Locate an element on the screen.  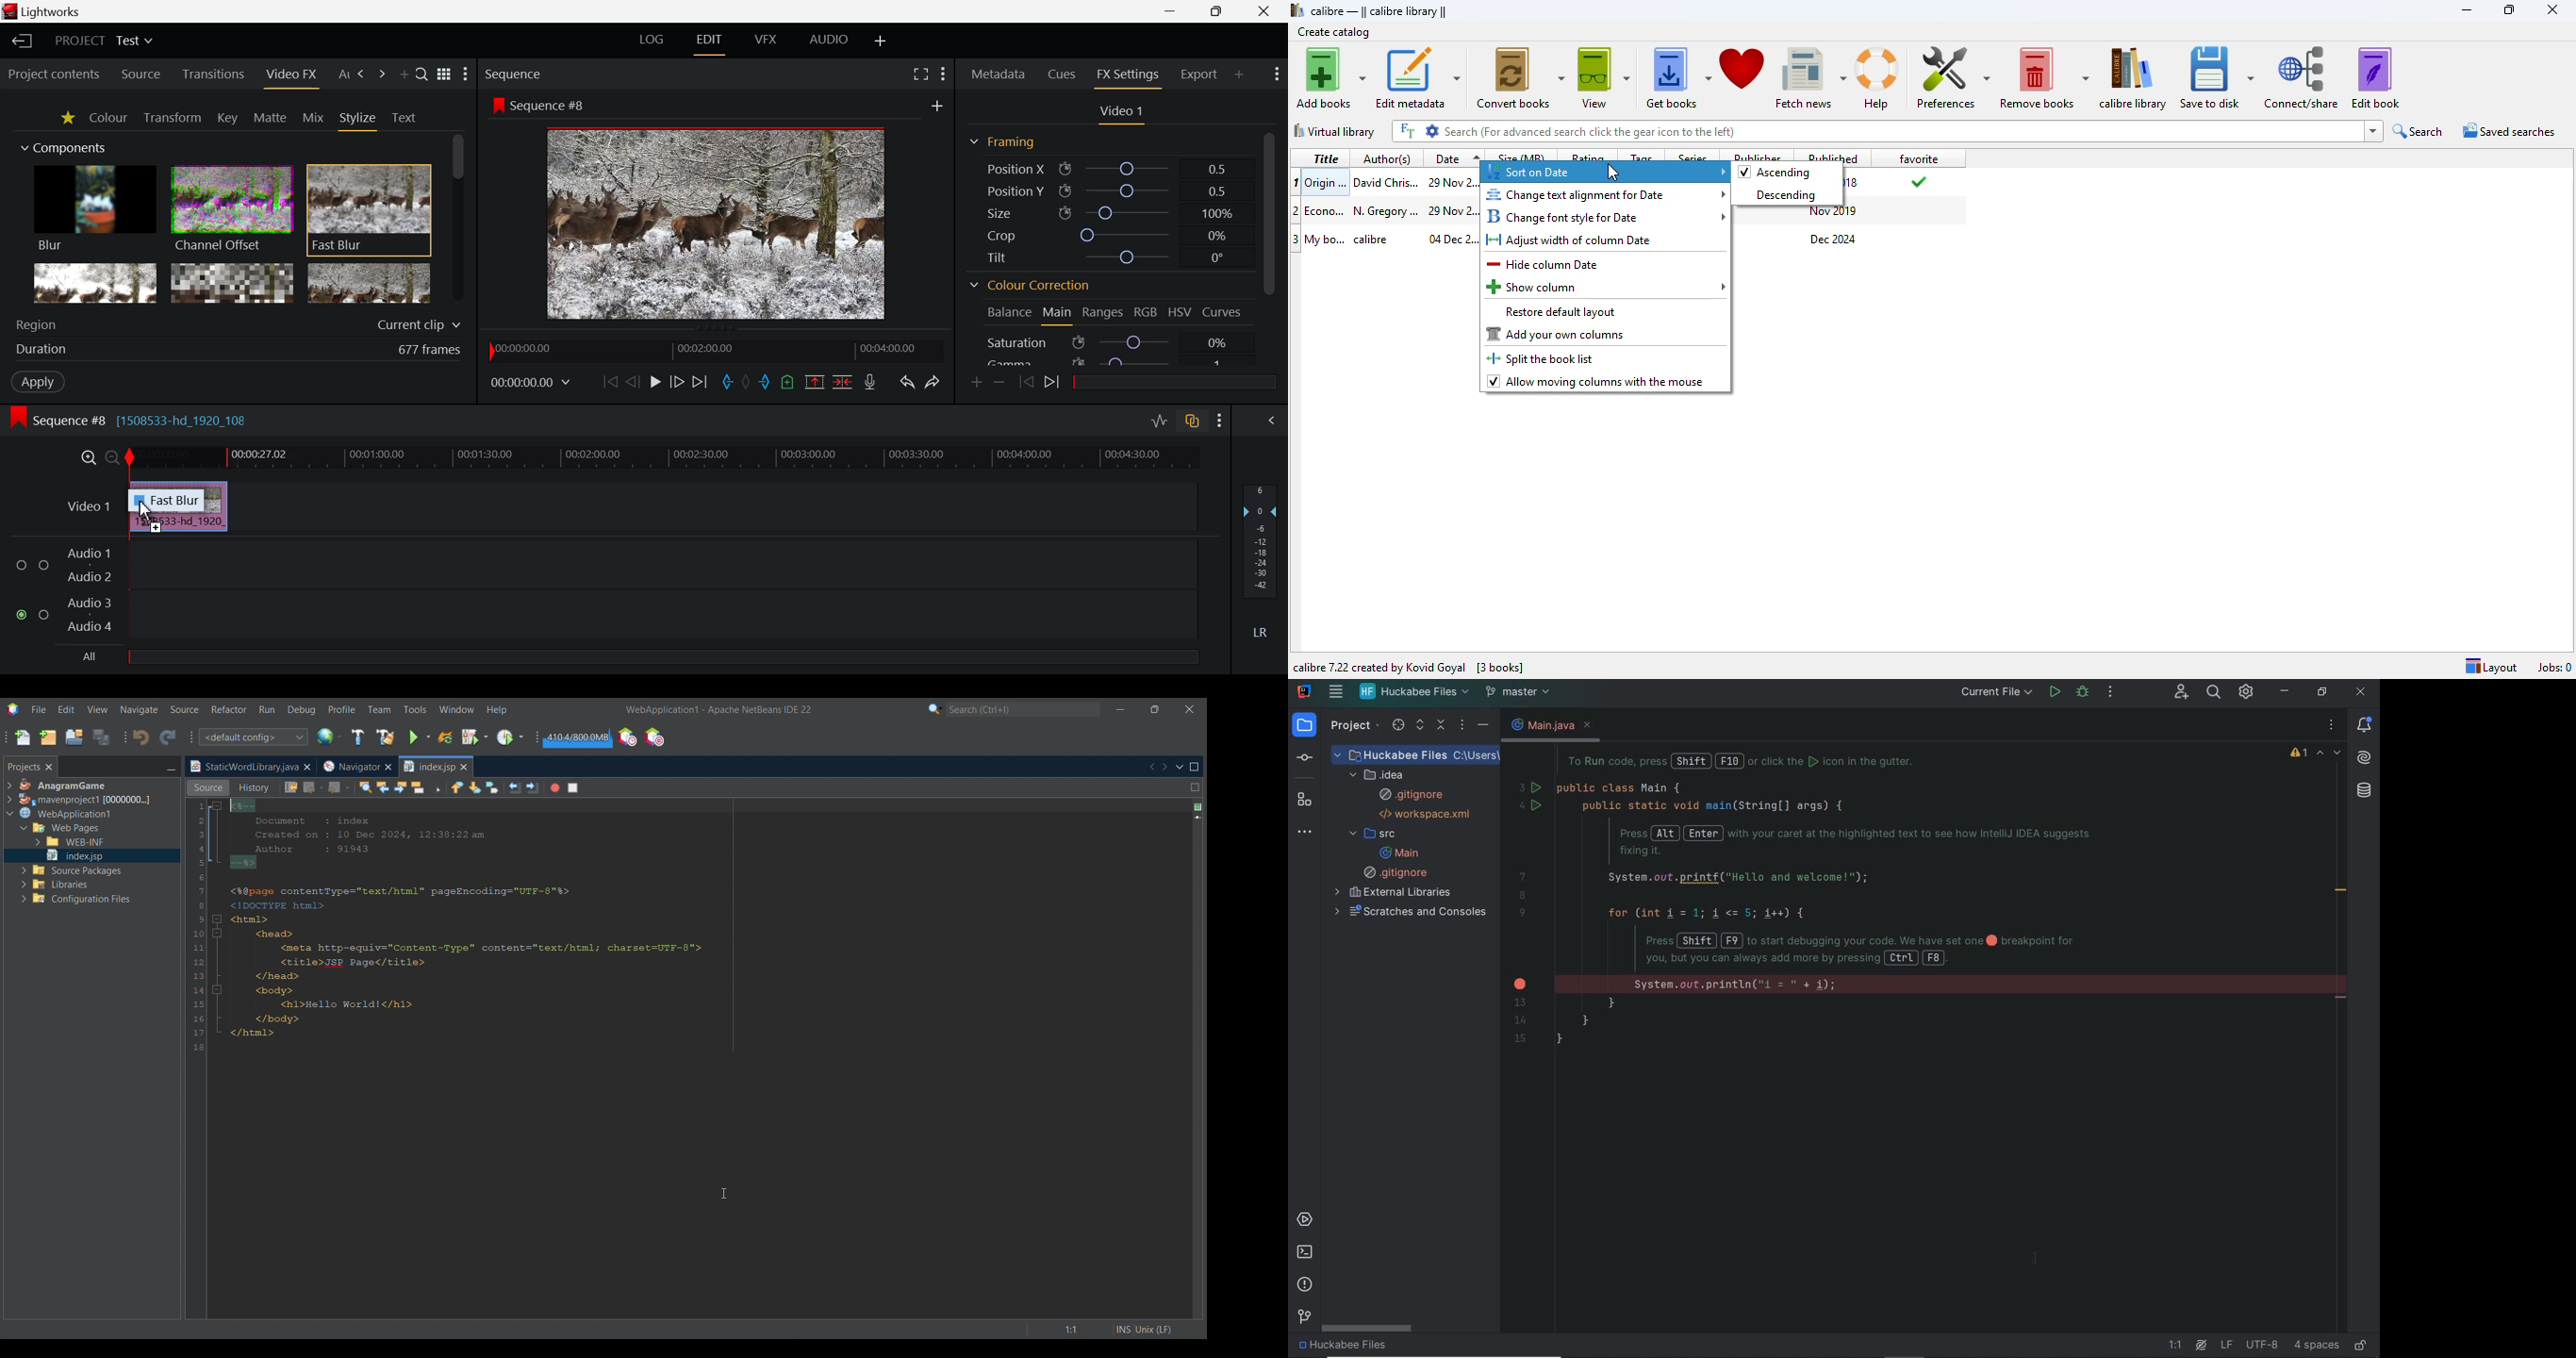
Mosaic is located at coordinates (232, 284).